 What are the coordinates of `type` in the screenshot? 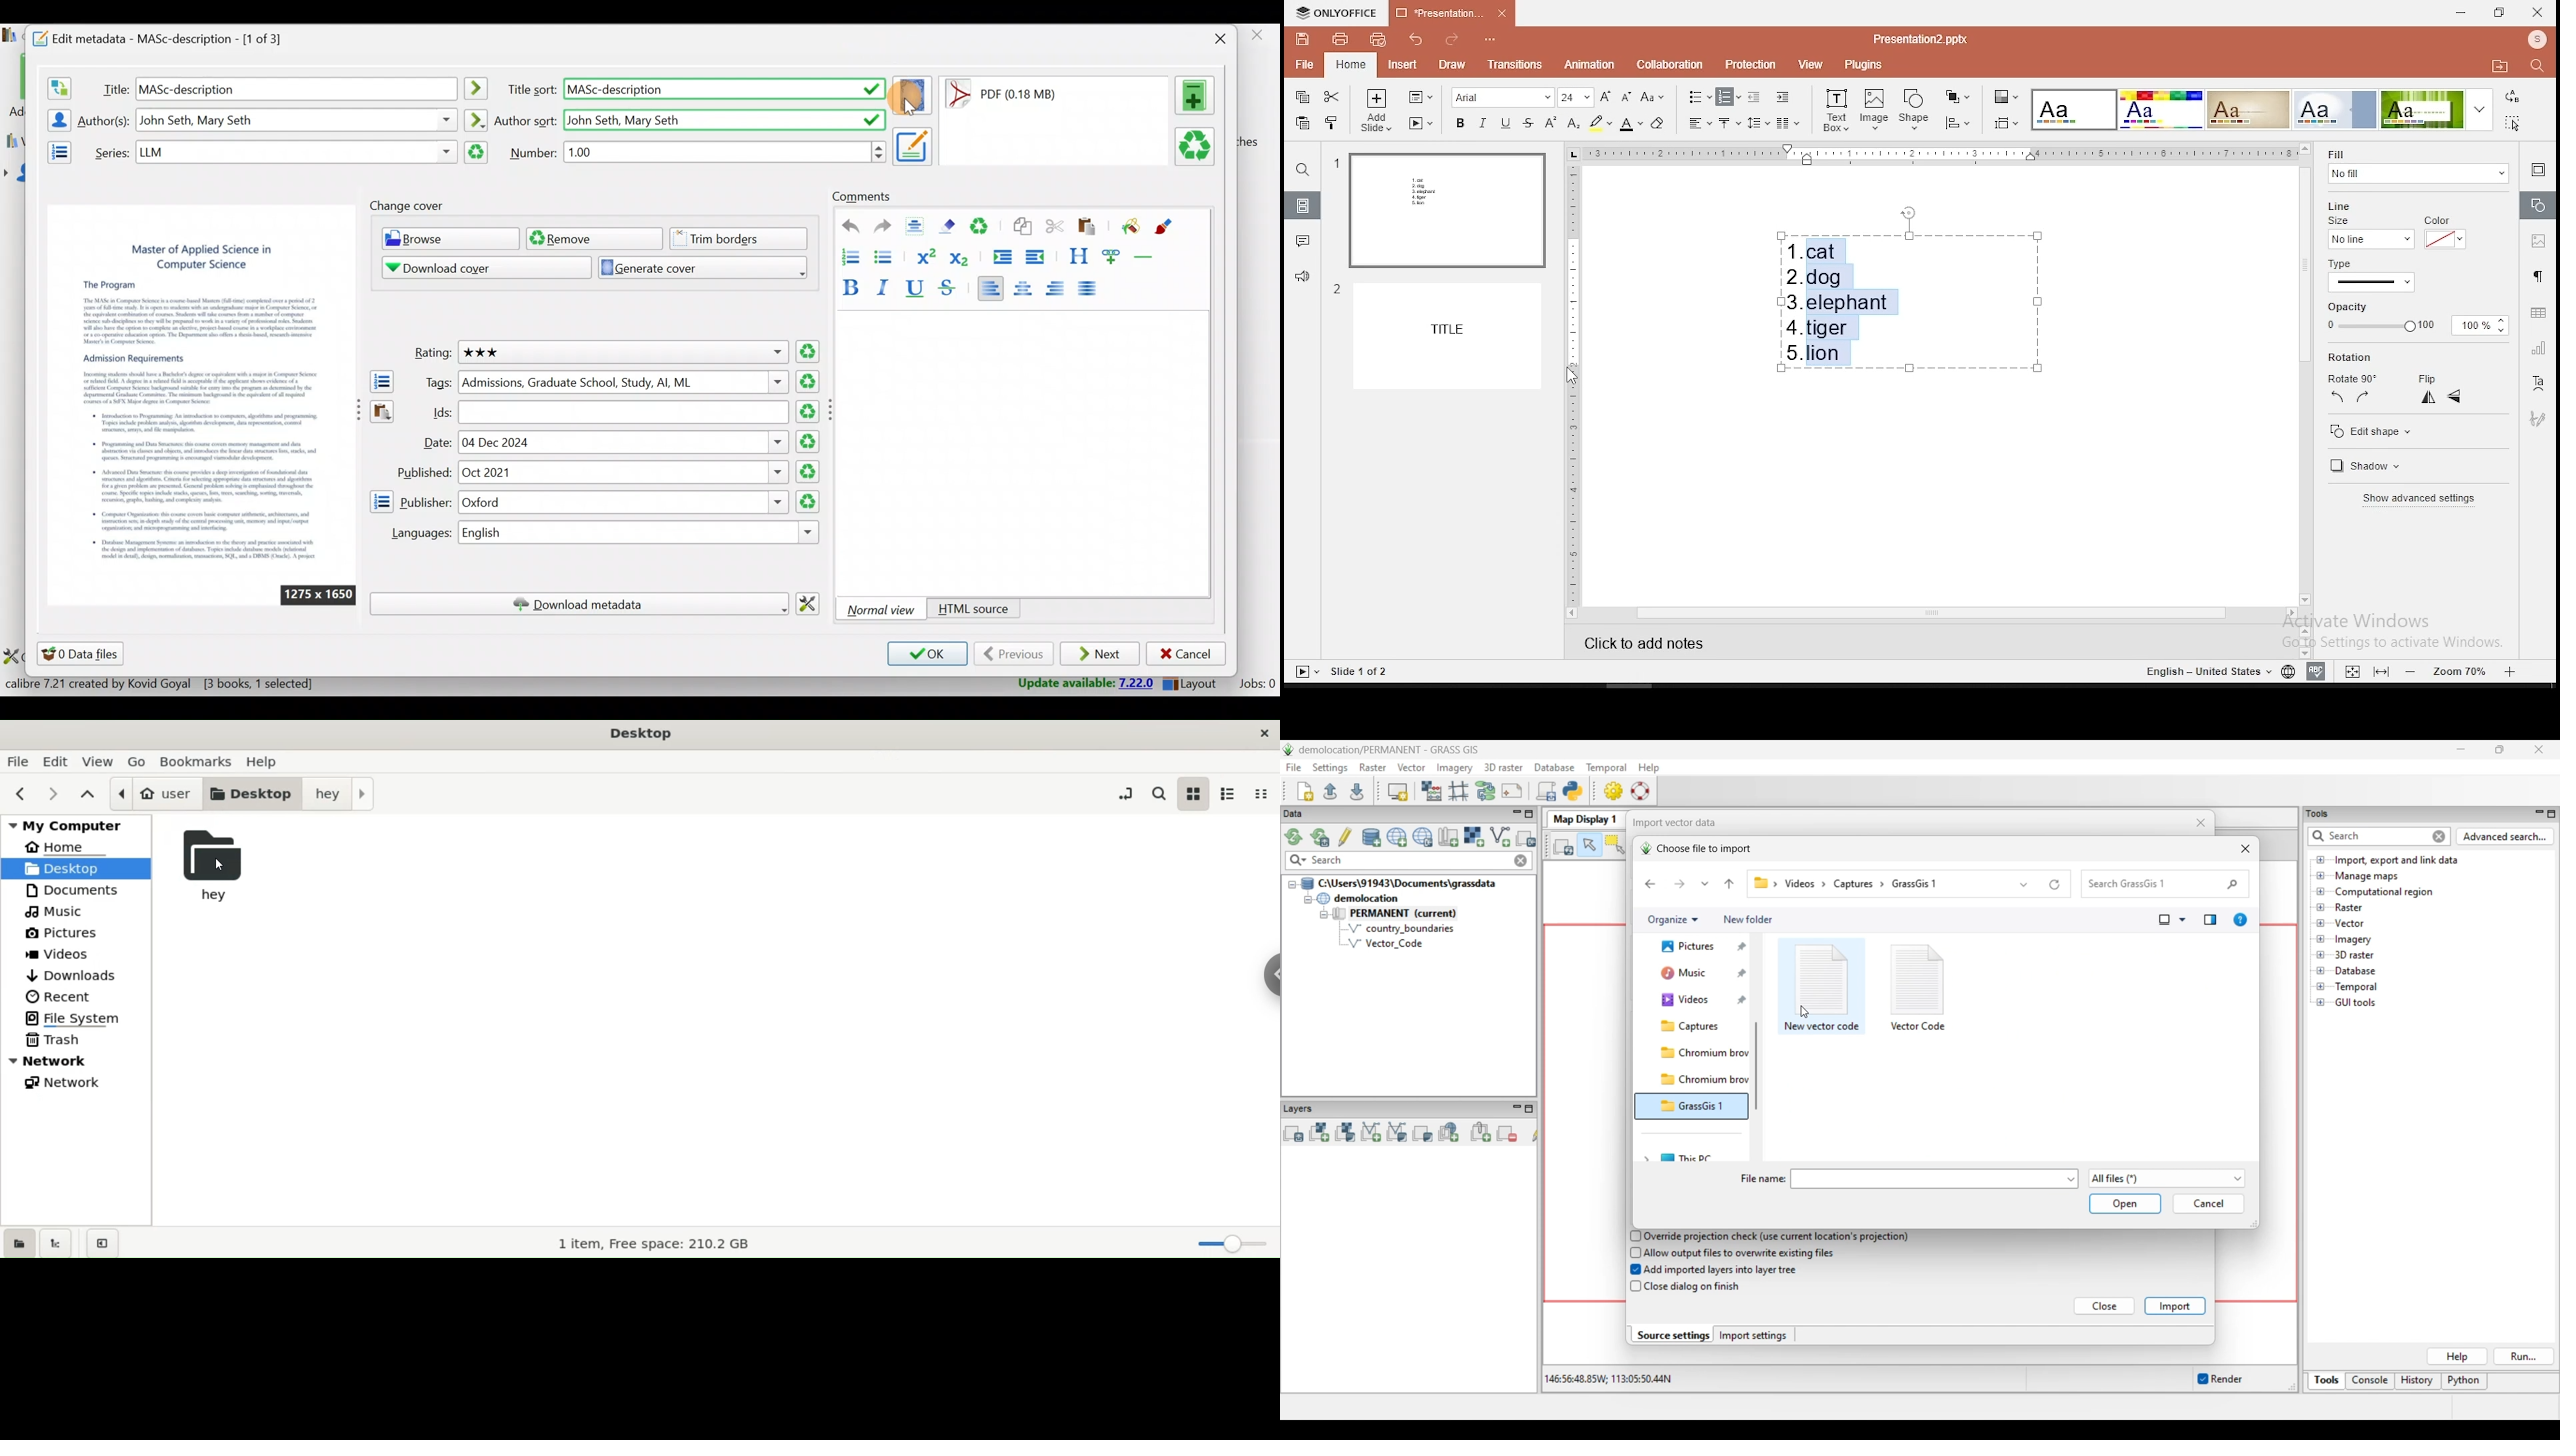 It's located at (2400, 272).